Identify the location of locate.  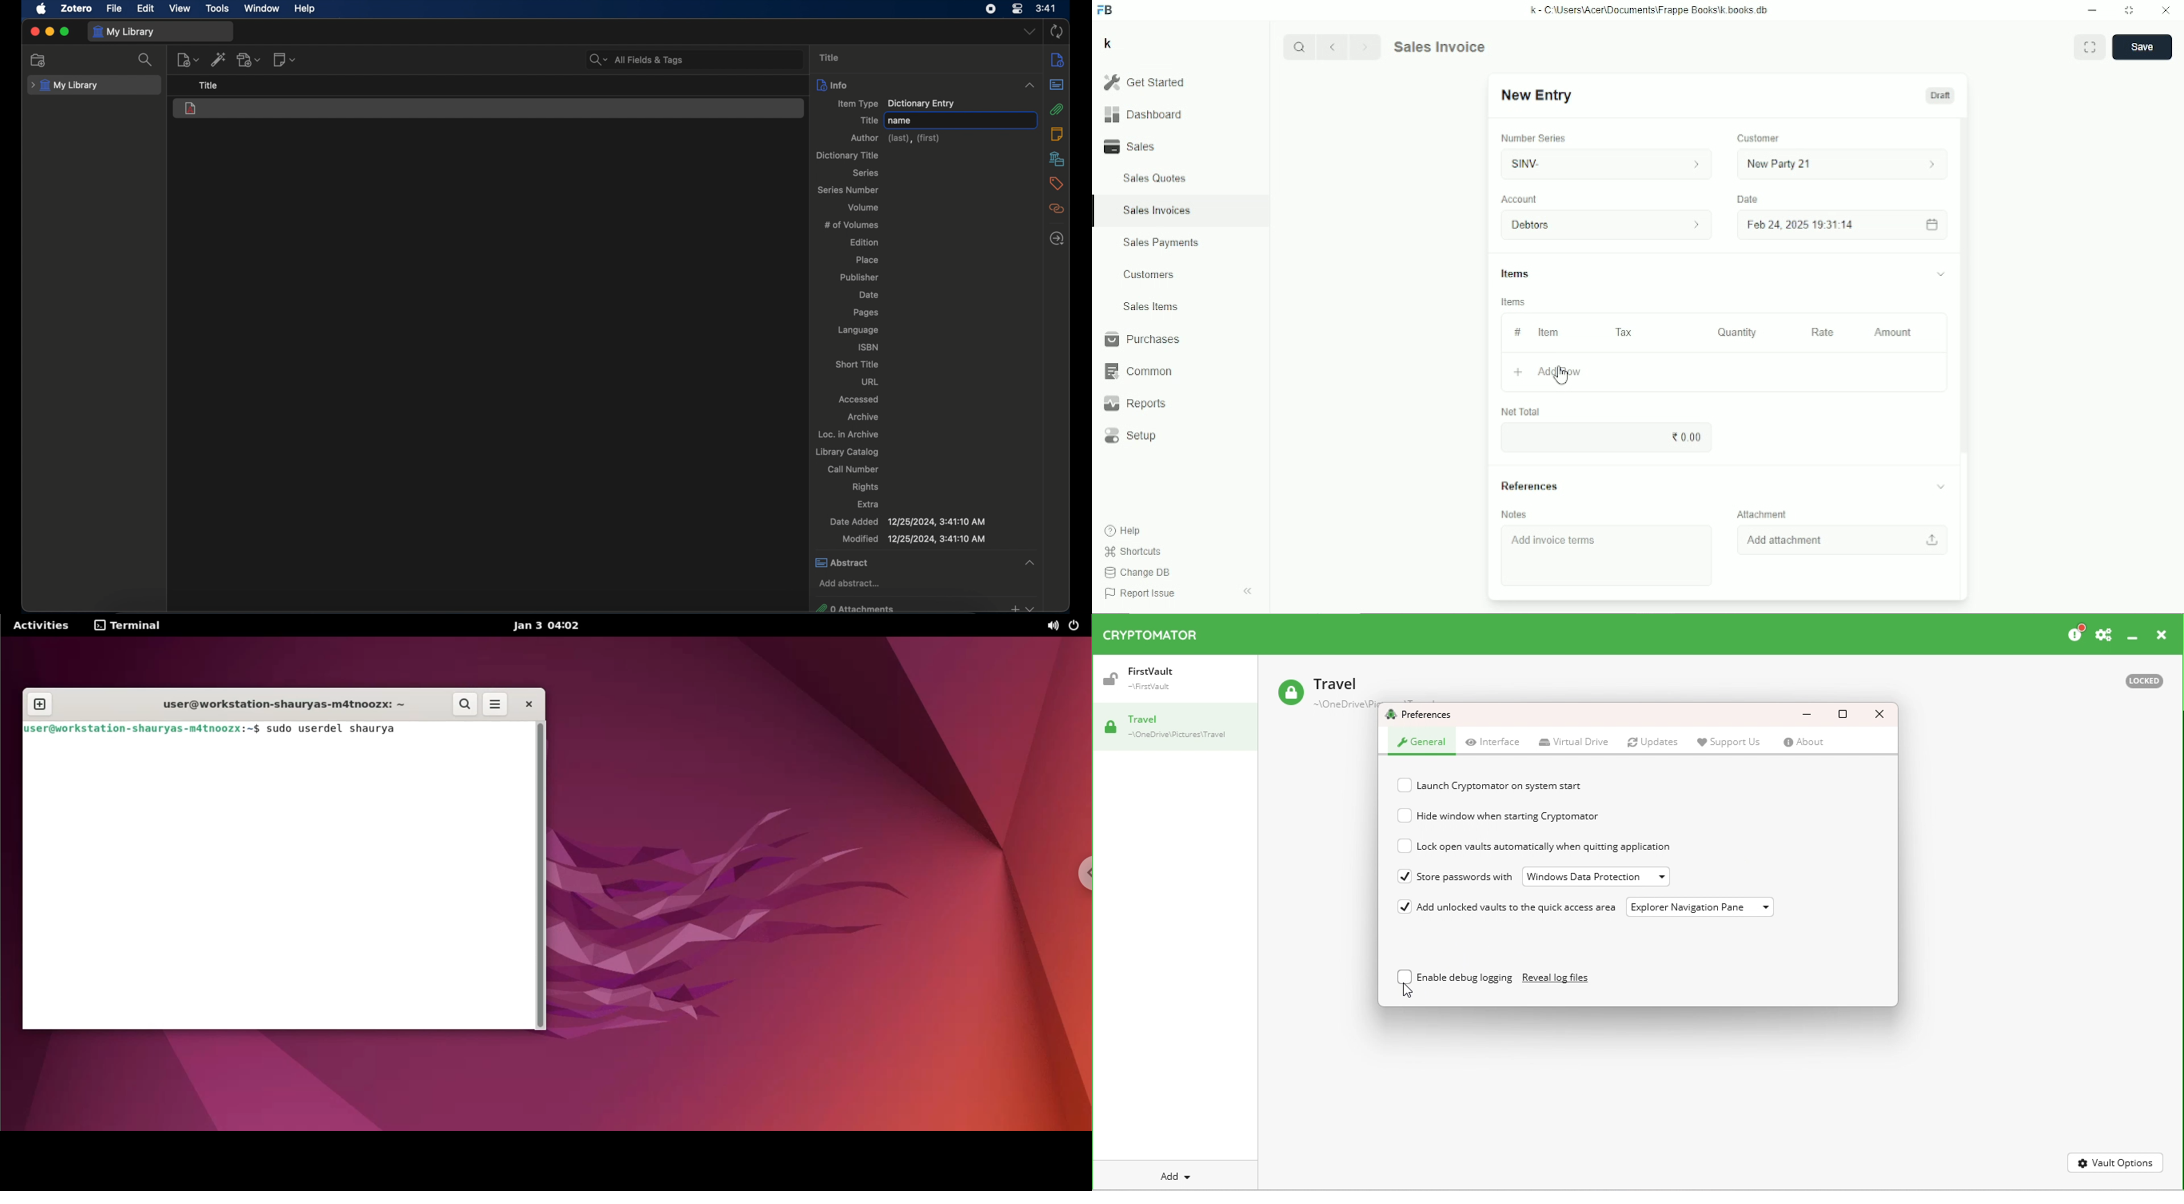
(1057, 239).